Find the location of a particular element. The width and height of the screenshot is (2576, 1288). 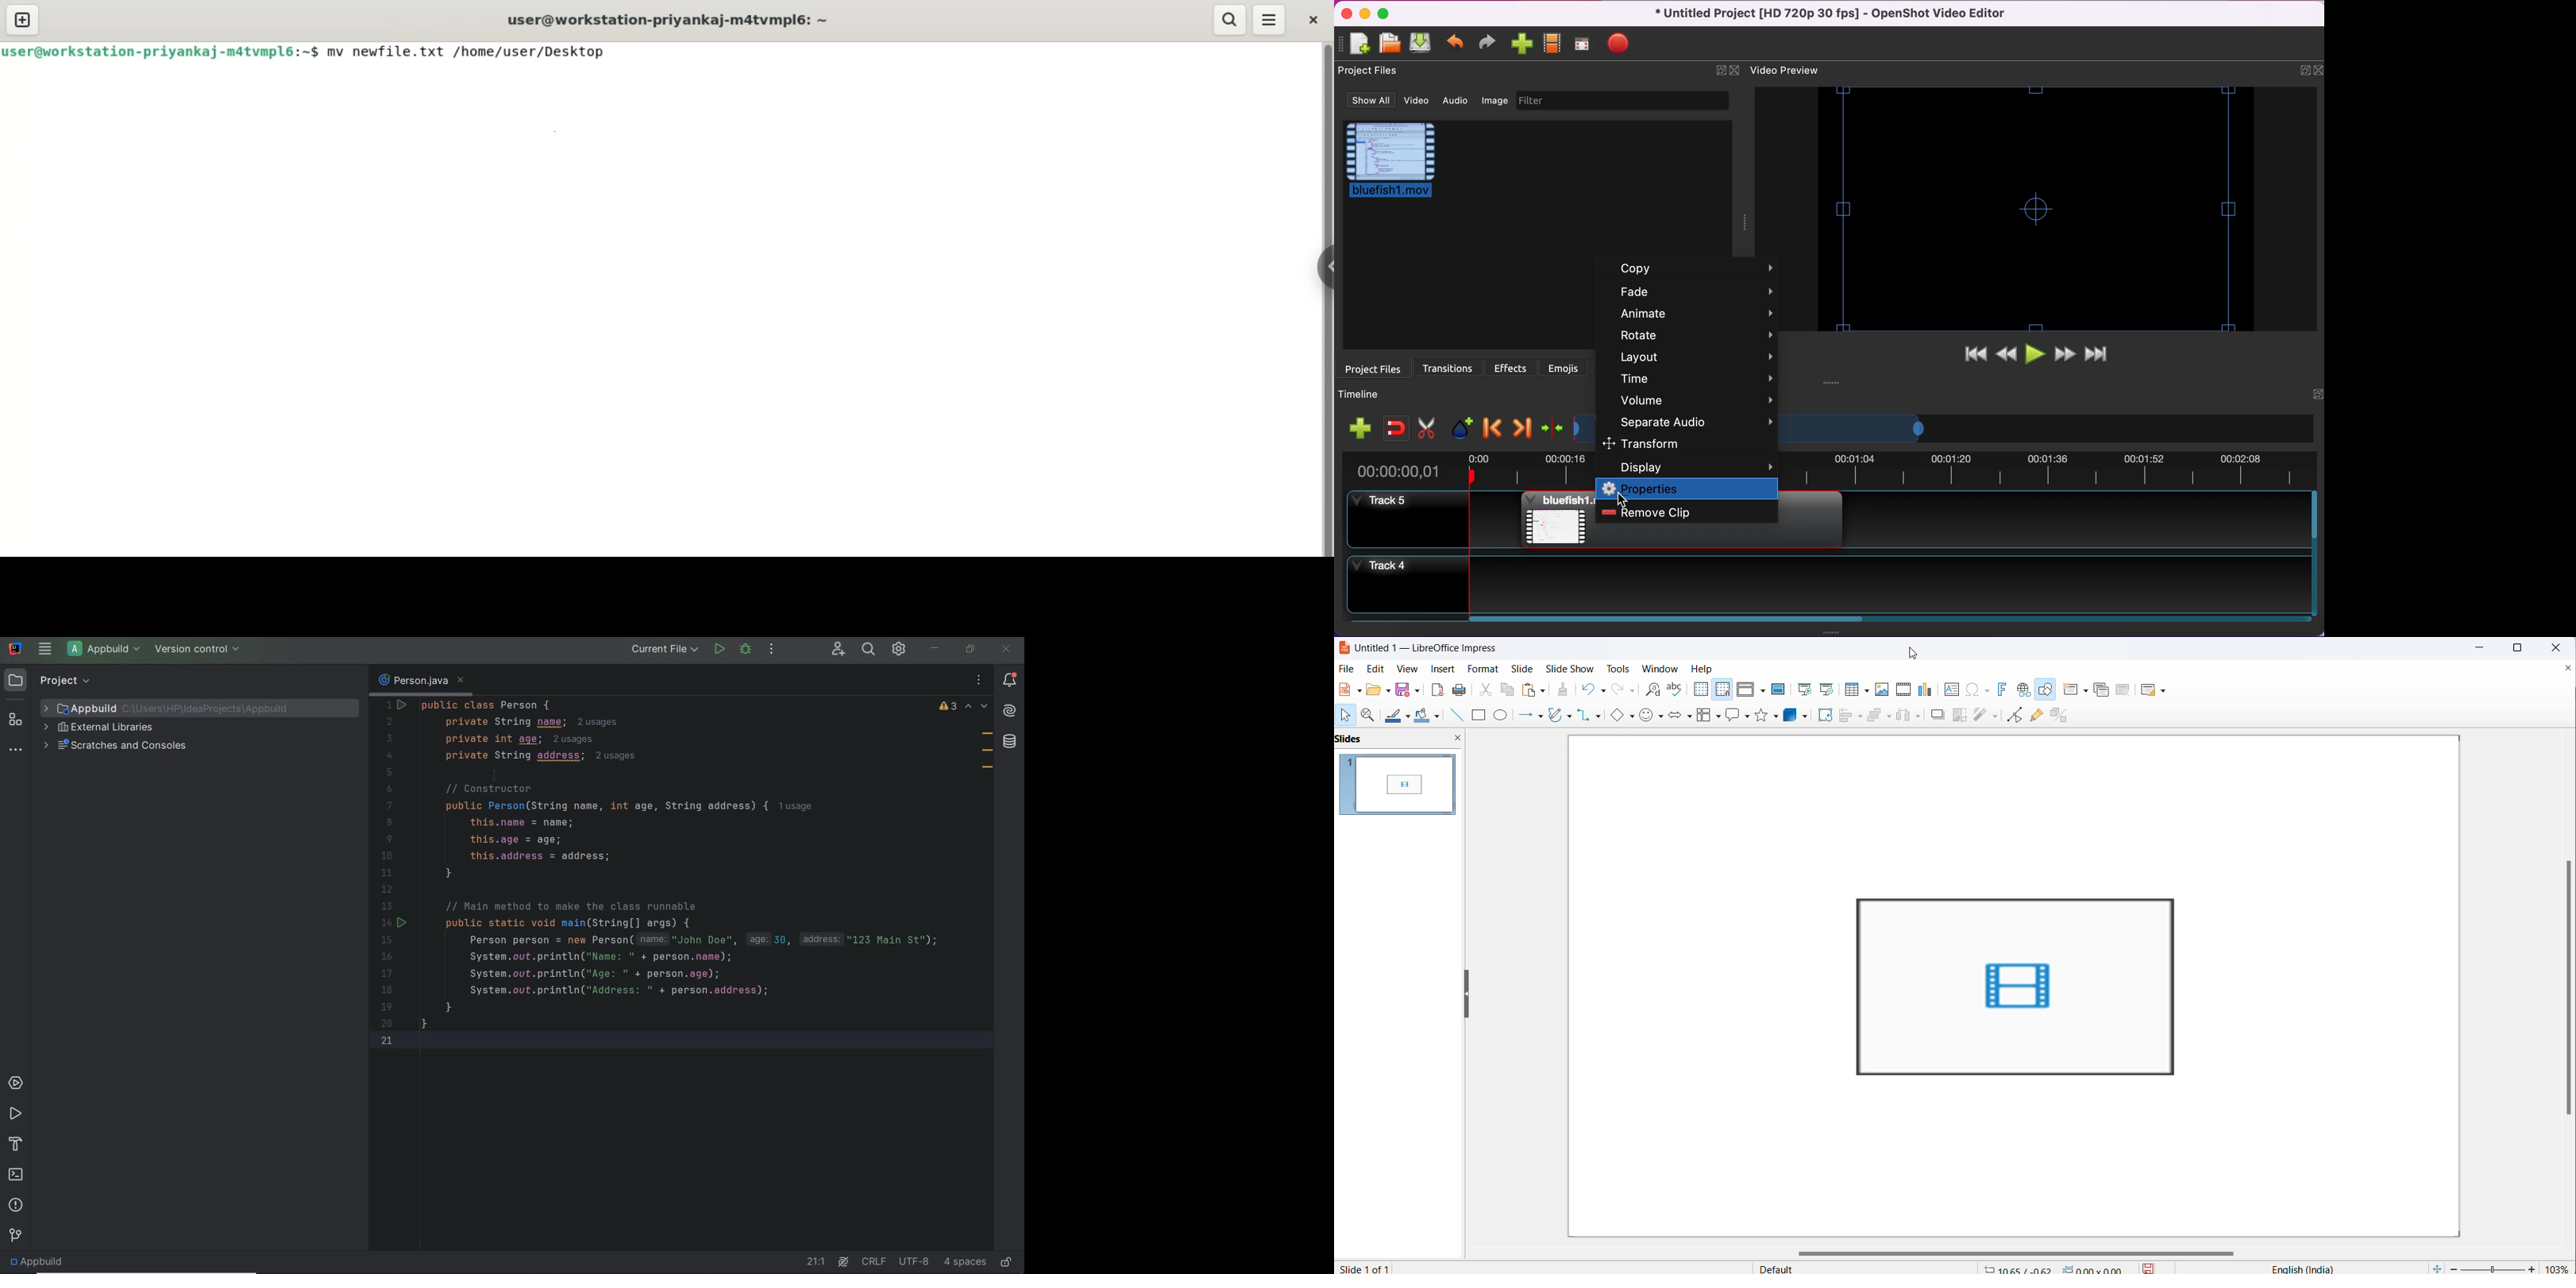

ellipse is located at coordinates (1502, 716).